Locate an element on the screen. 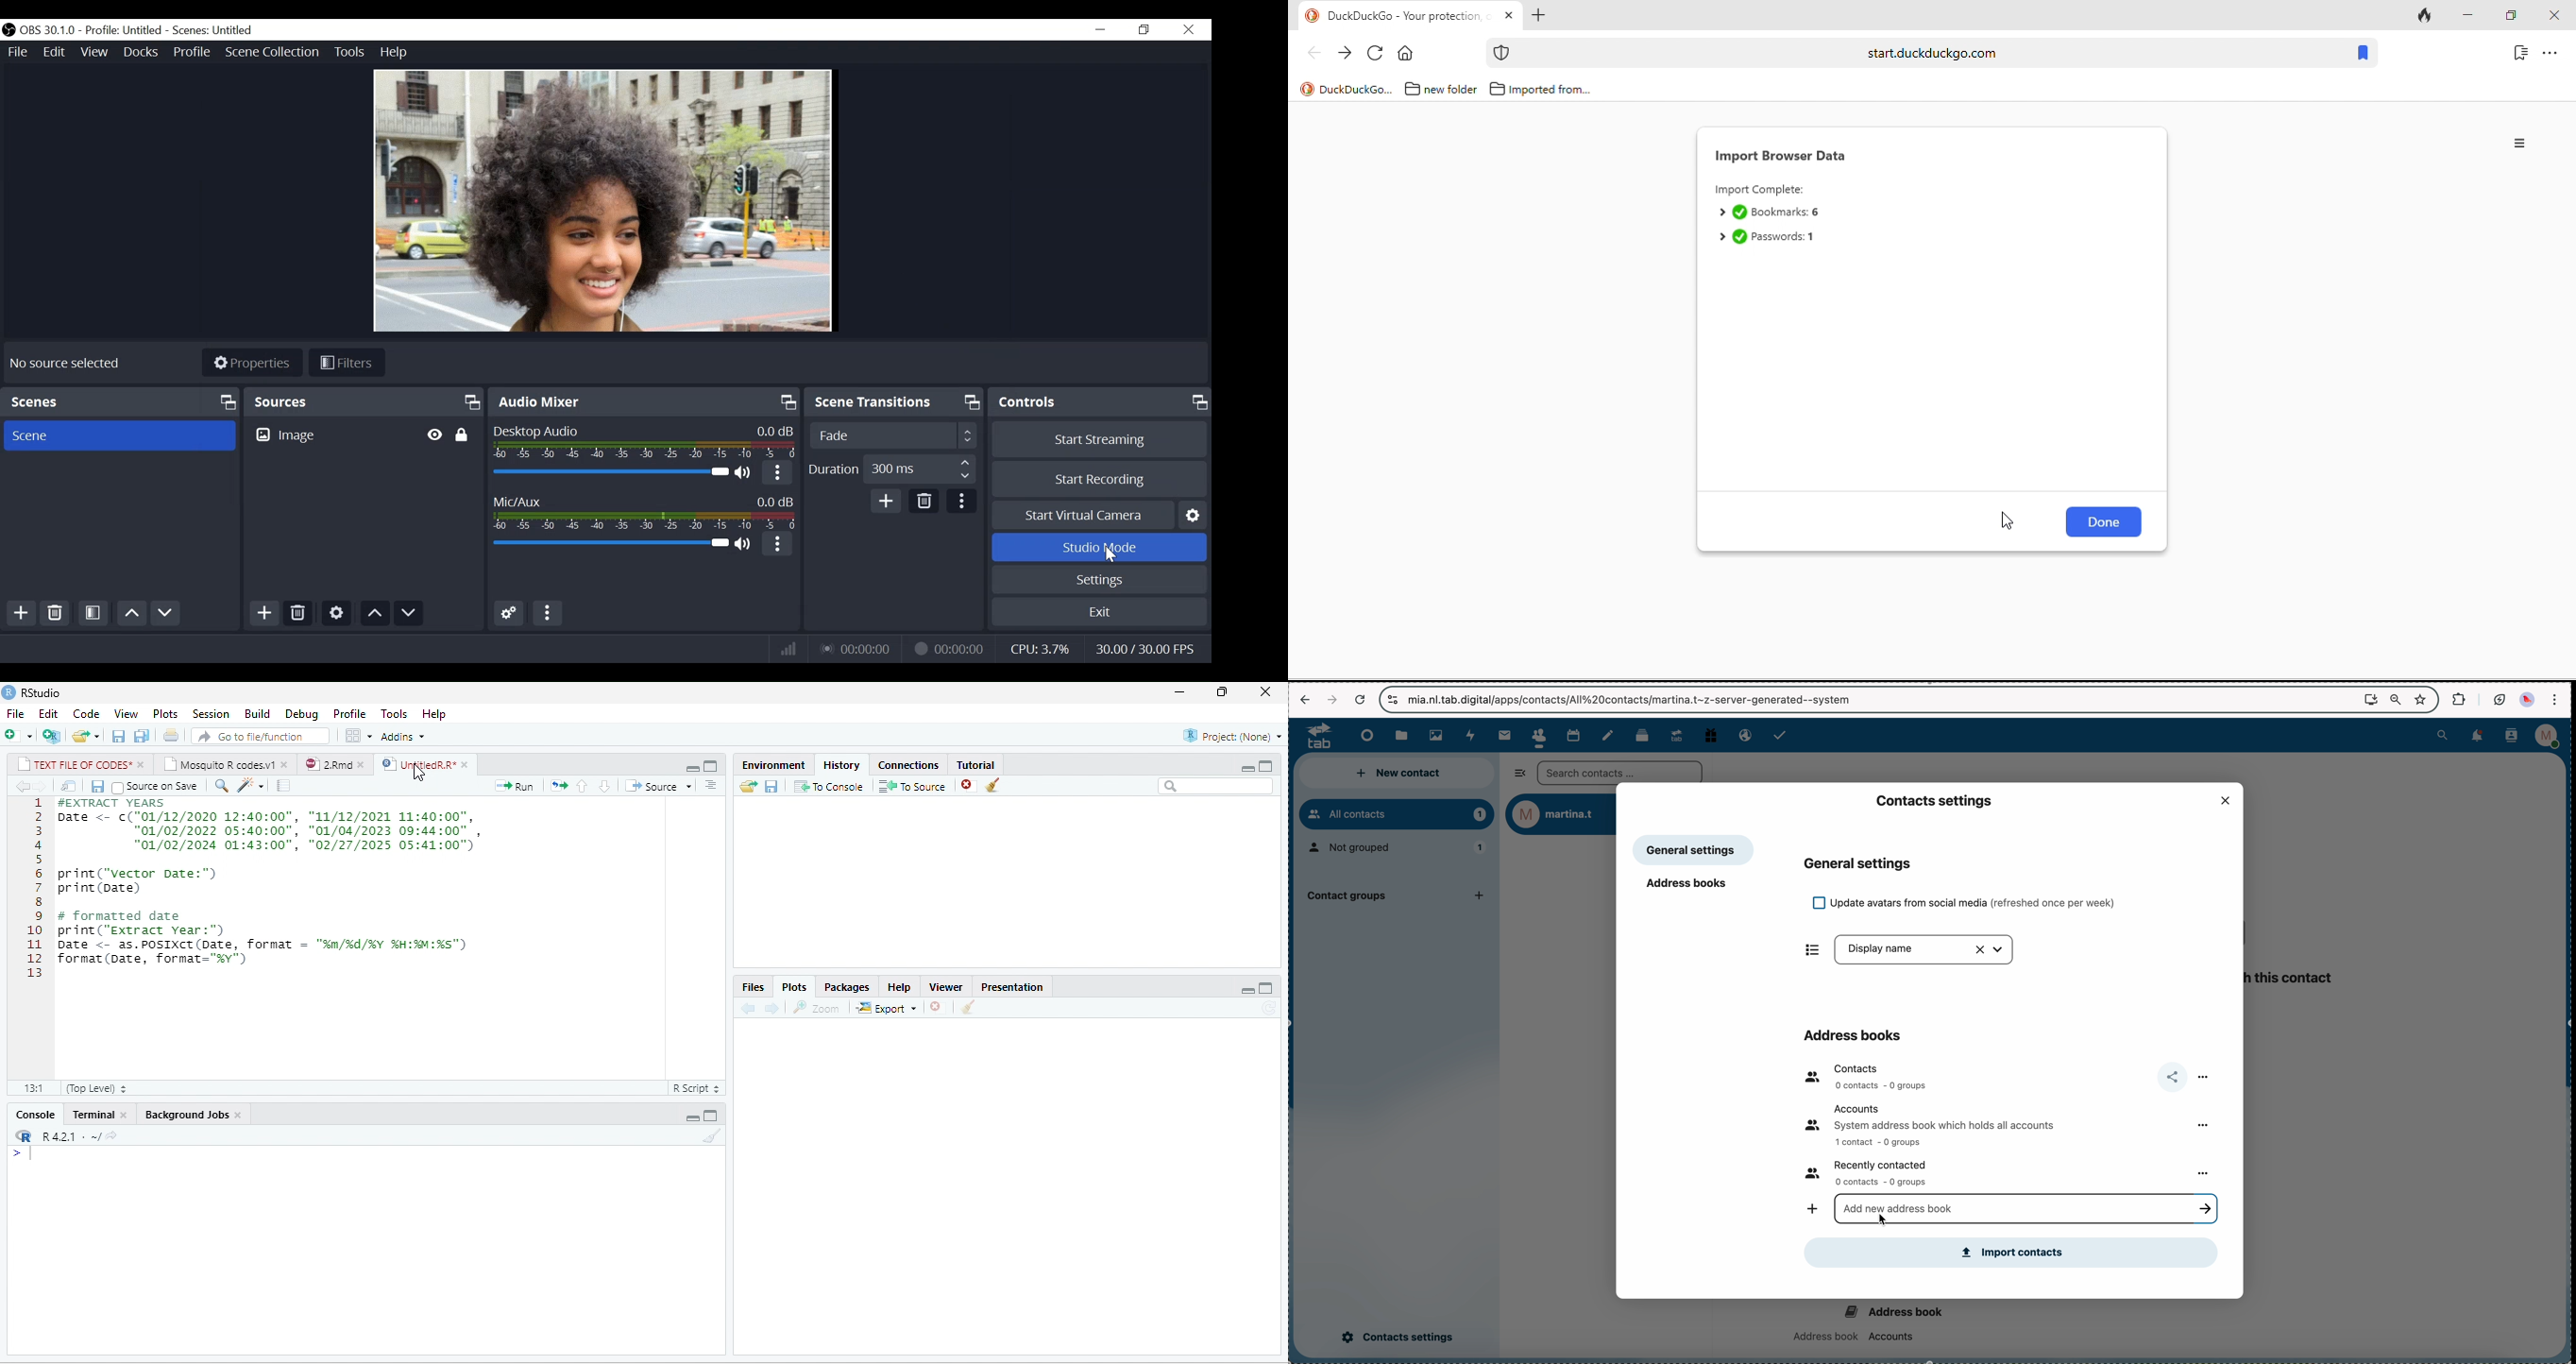 The width and height of the screenshot is (2576, 1372). open in new window is located at coordinates (70, 786).